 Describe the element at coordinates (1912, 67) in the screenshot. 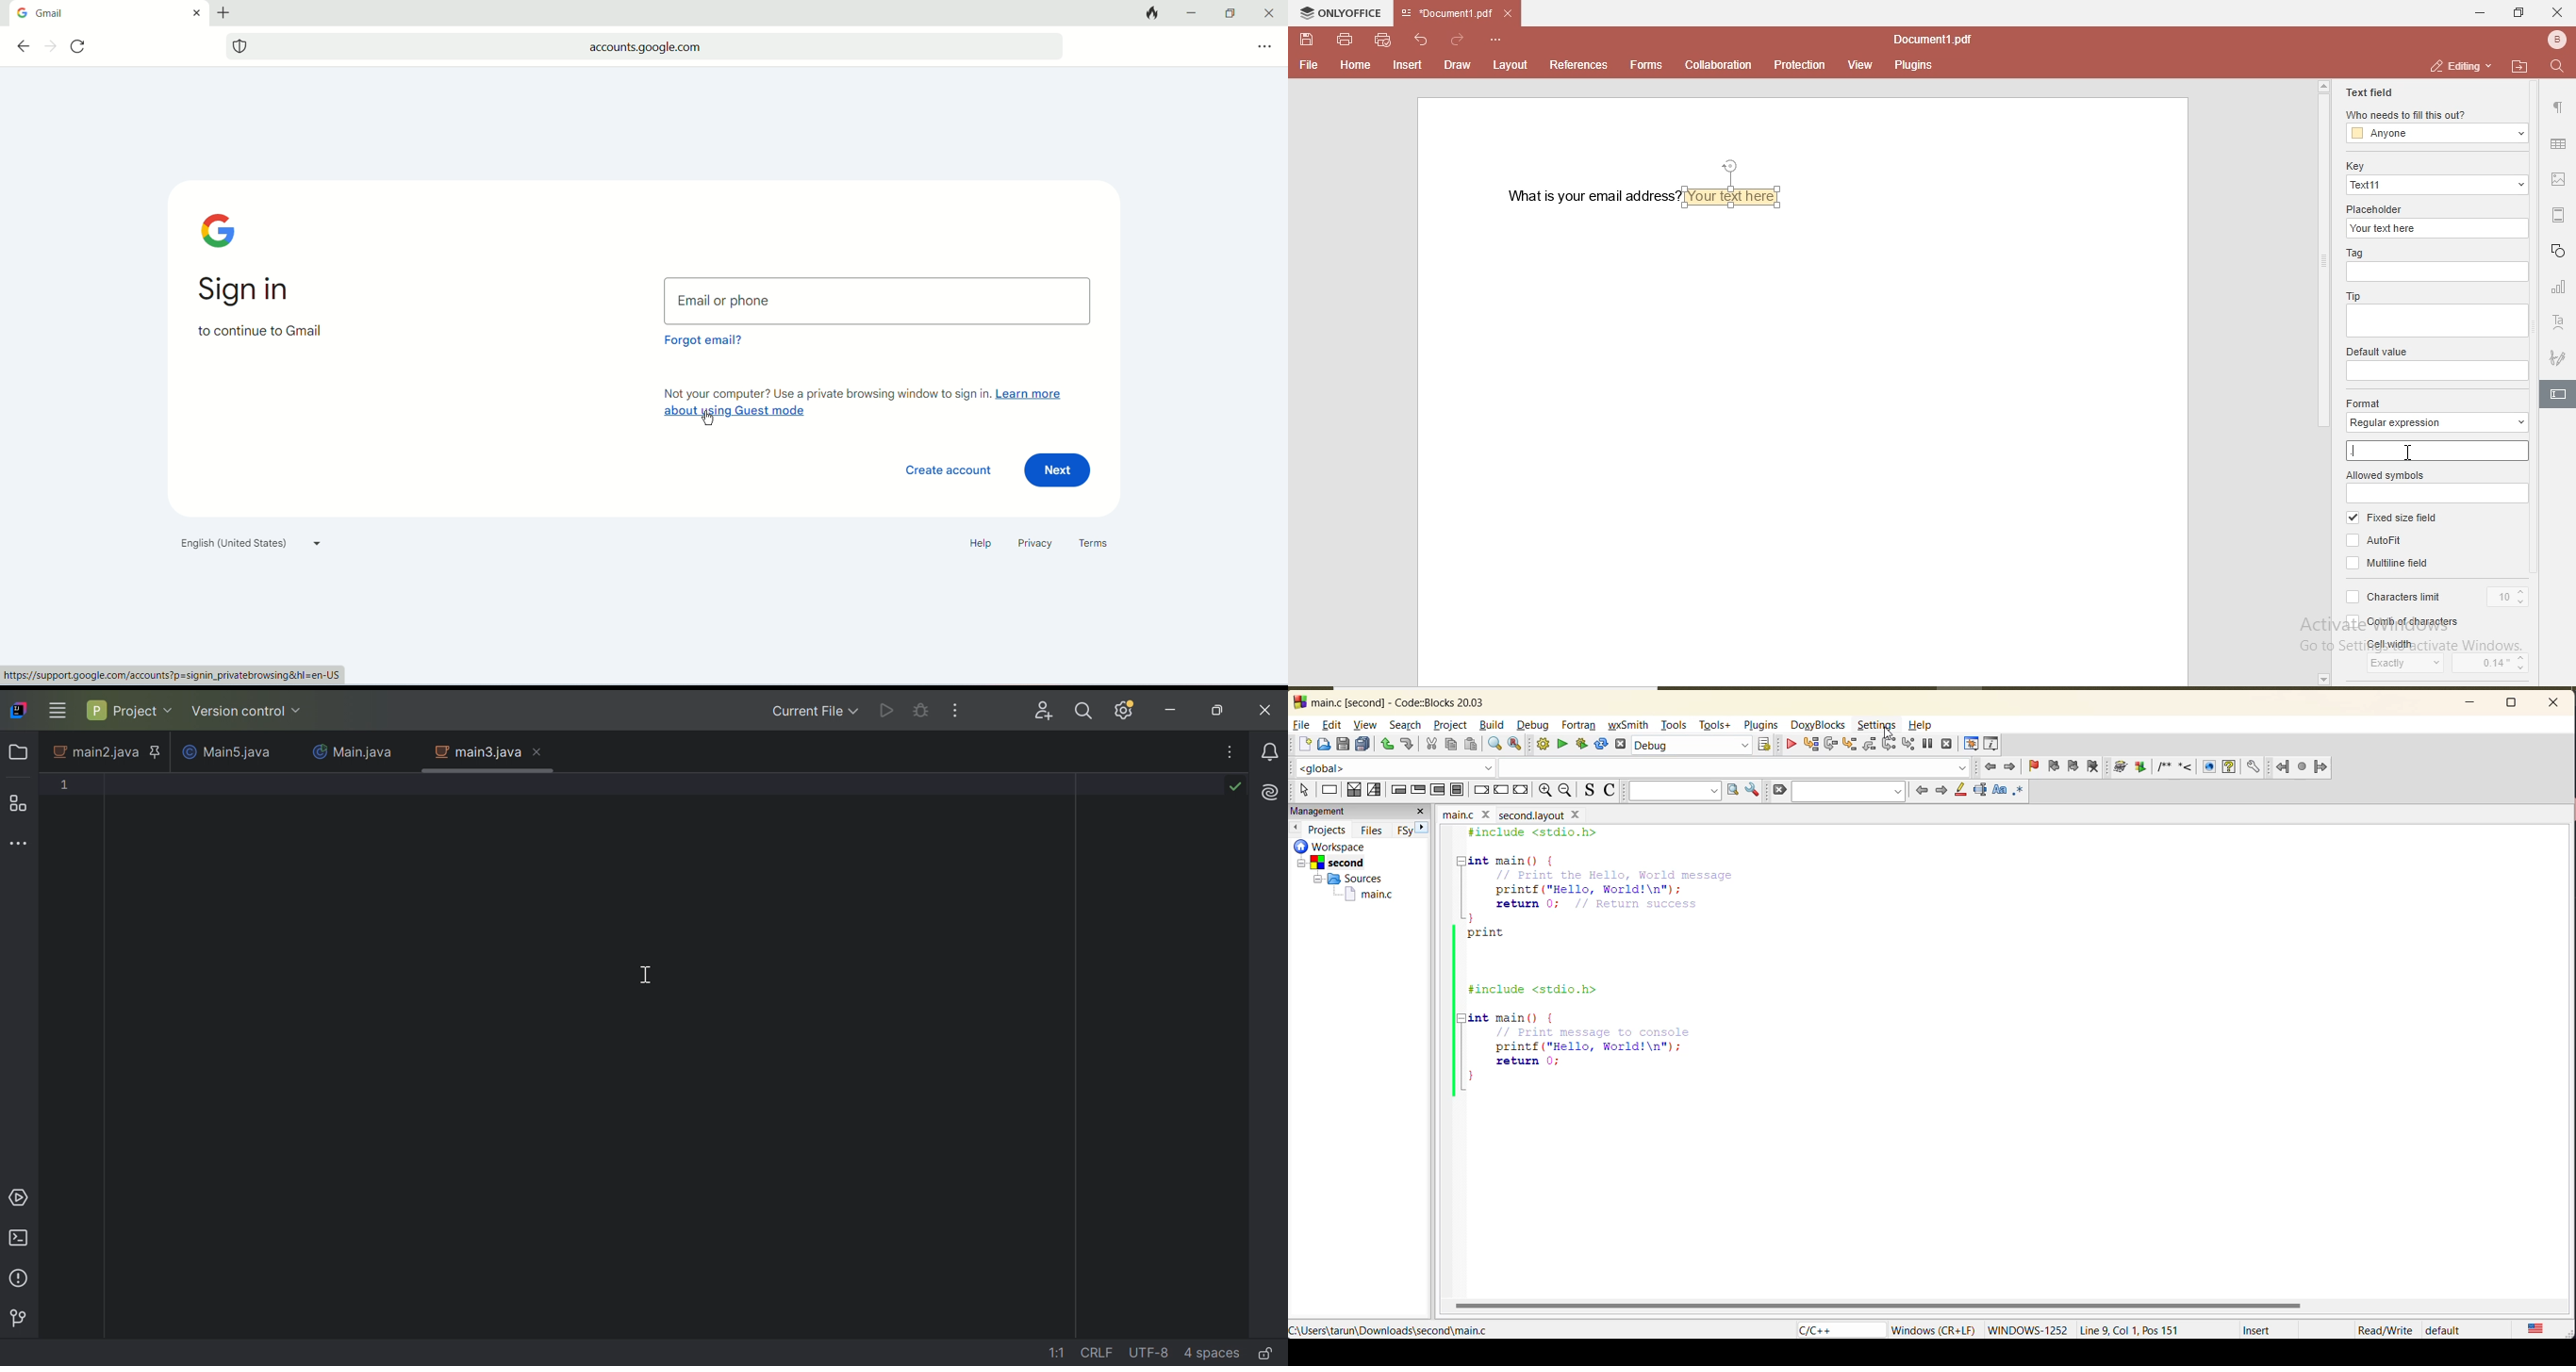

I see `plugins` at that location.